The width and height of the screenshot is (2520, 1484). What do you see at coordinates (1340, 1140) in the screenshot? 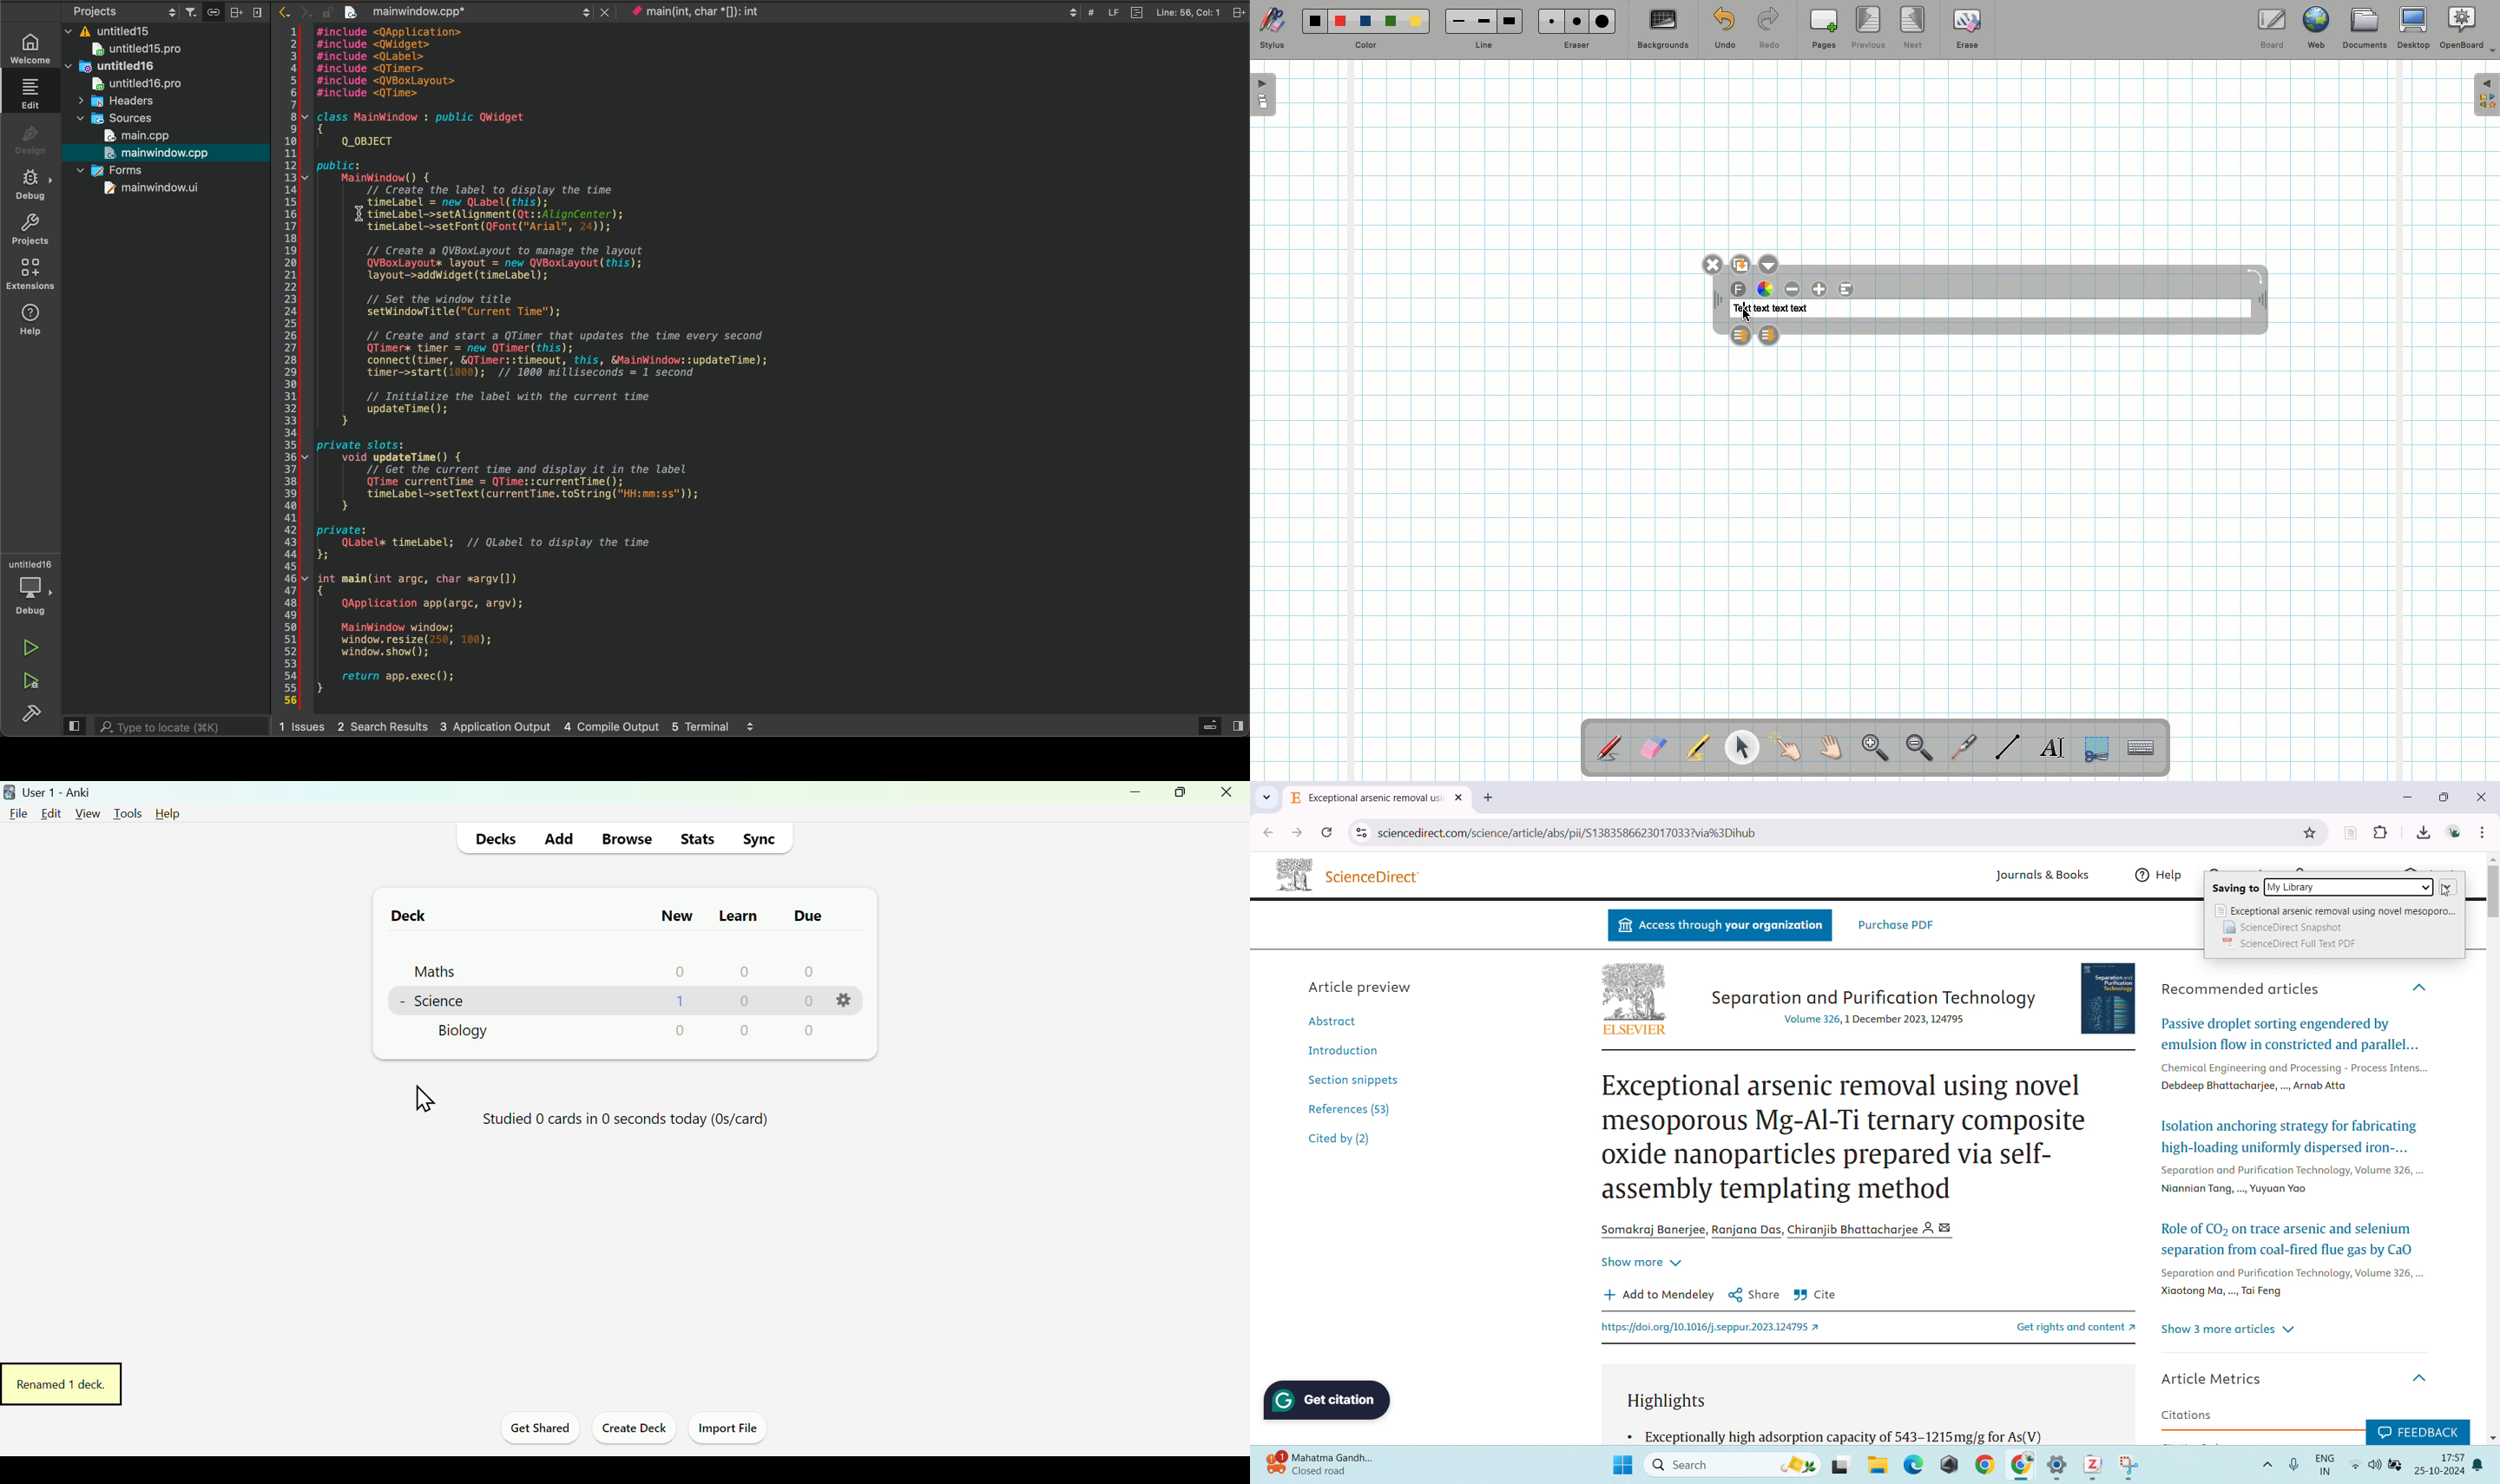
I see `Cited by (2)` at bounding box center [1340, 1140].